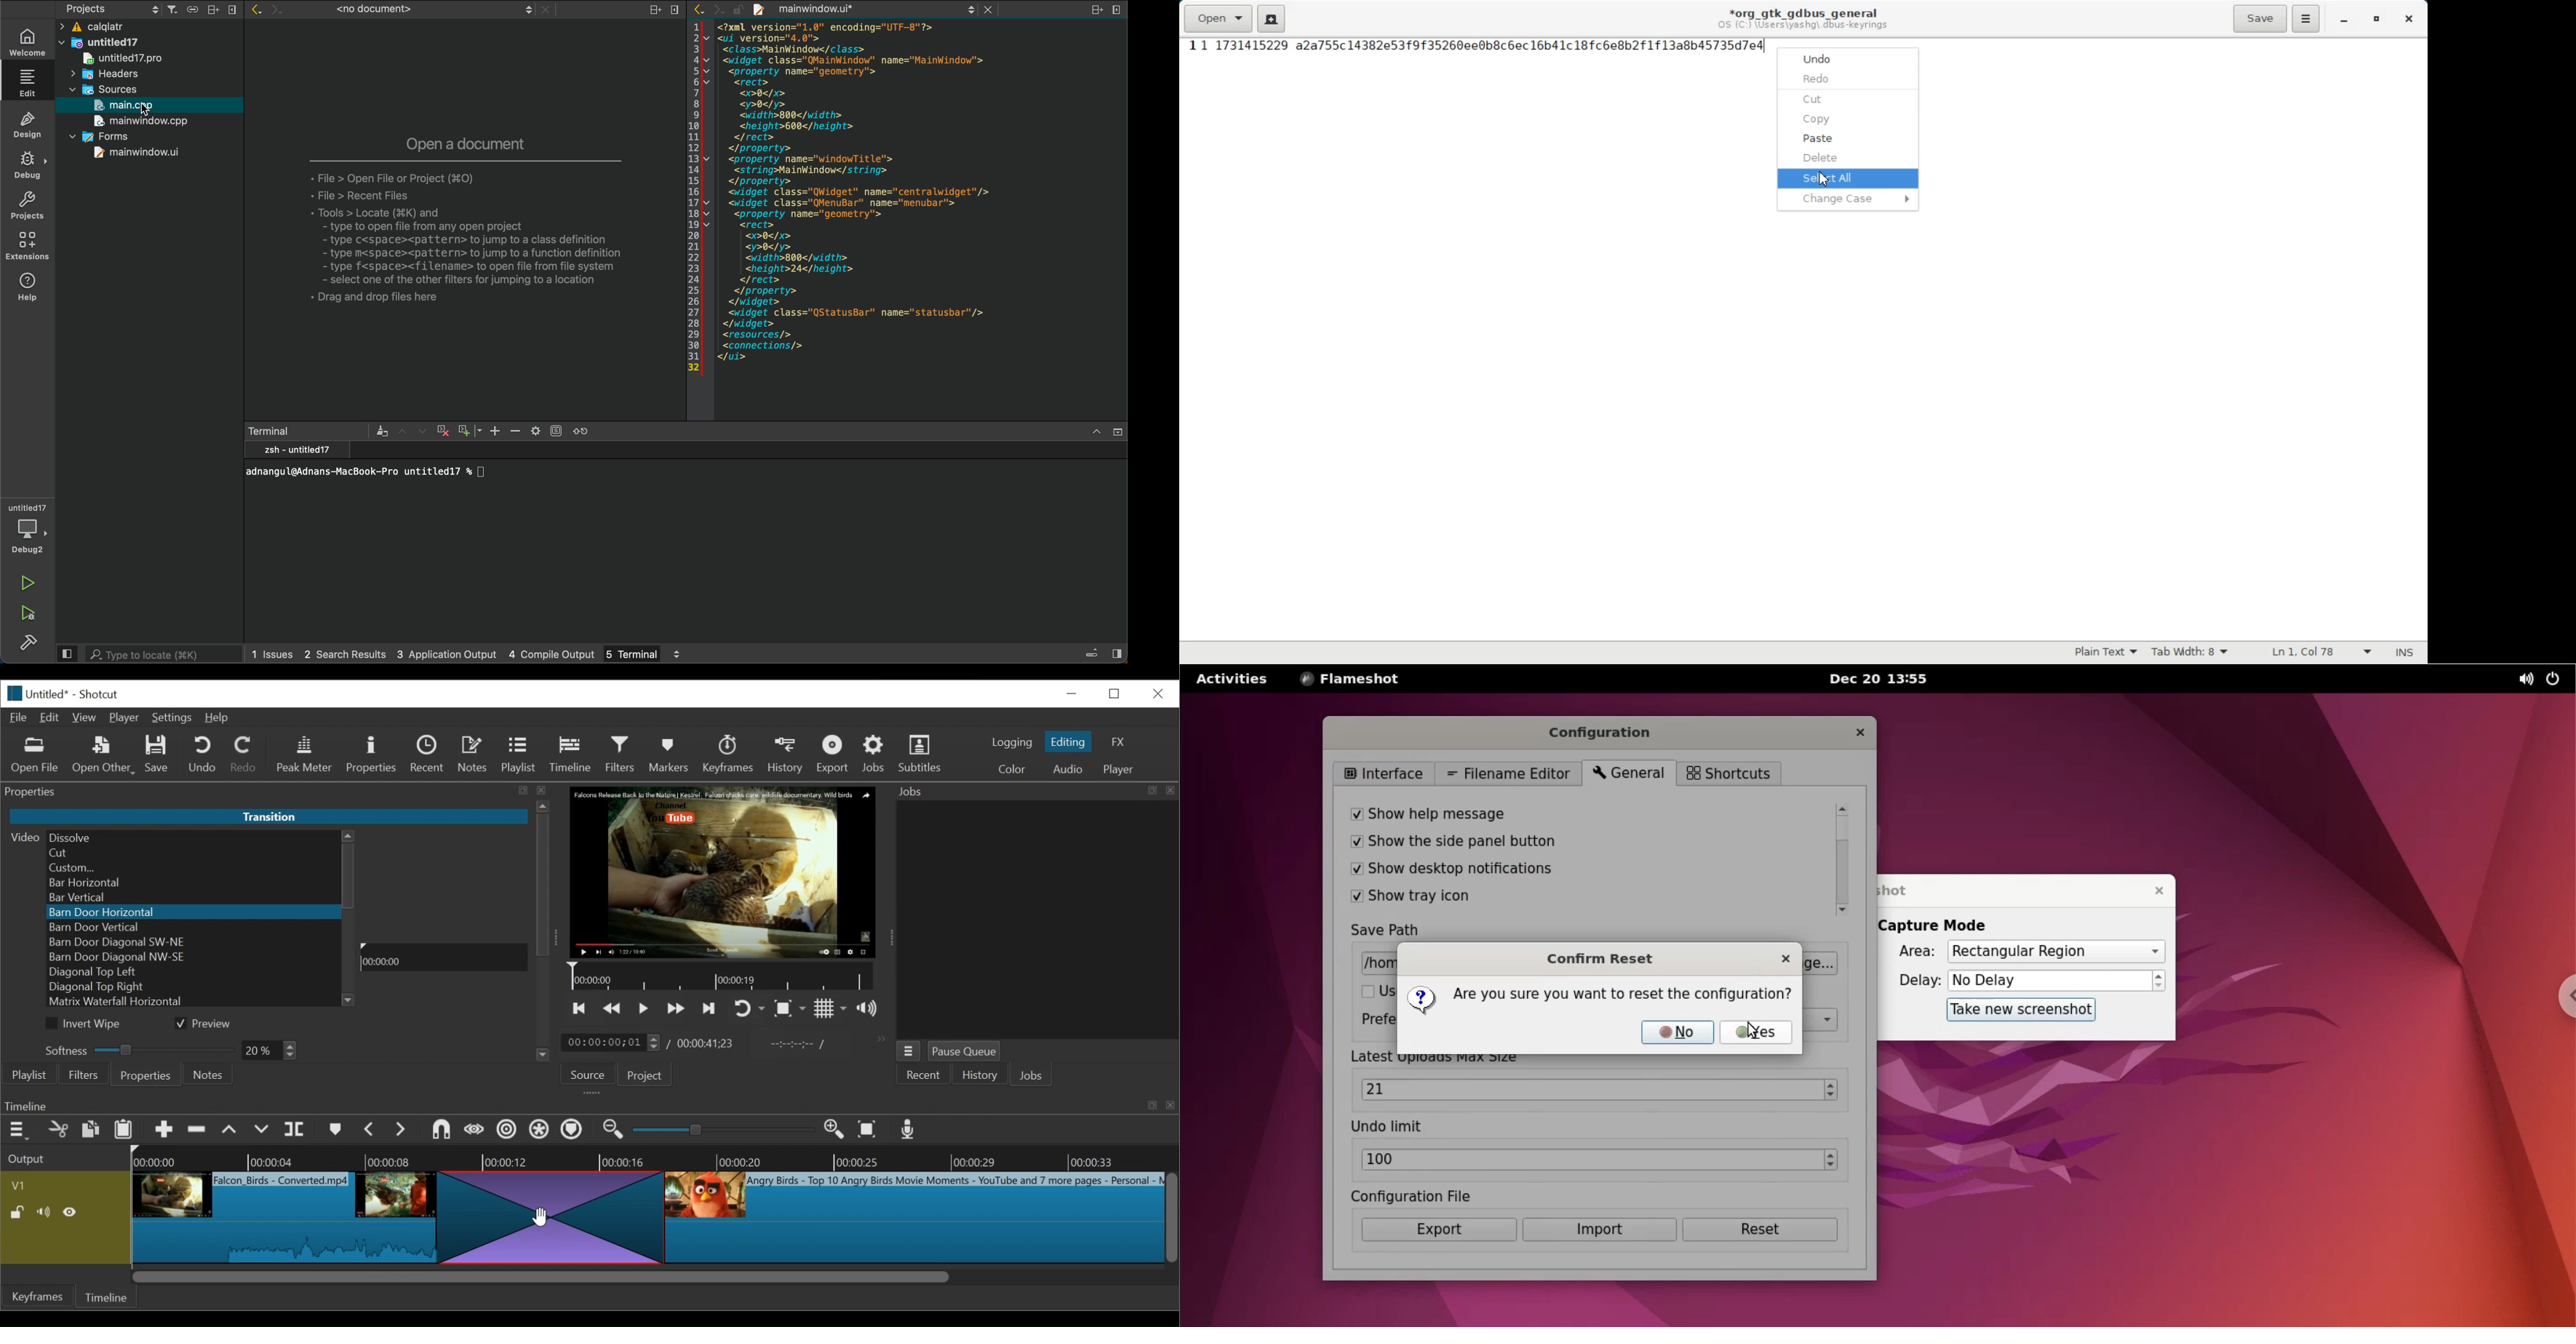 Image resolution: width=2576 pixels, height=1344 pixels. What do you see at coordinates (63, 1157) in the screenshot?
I see `Output` at bounding box center [63, 1157].